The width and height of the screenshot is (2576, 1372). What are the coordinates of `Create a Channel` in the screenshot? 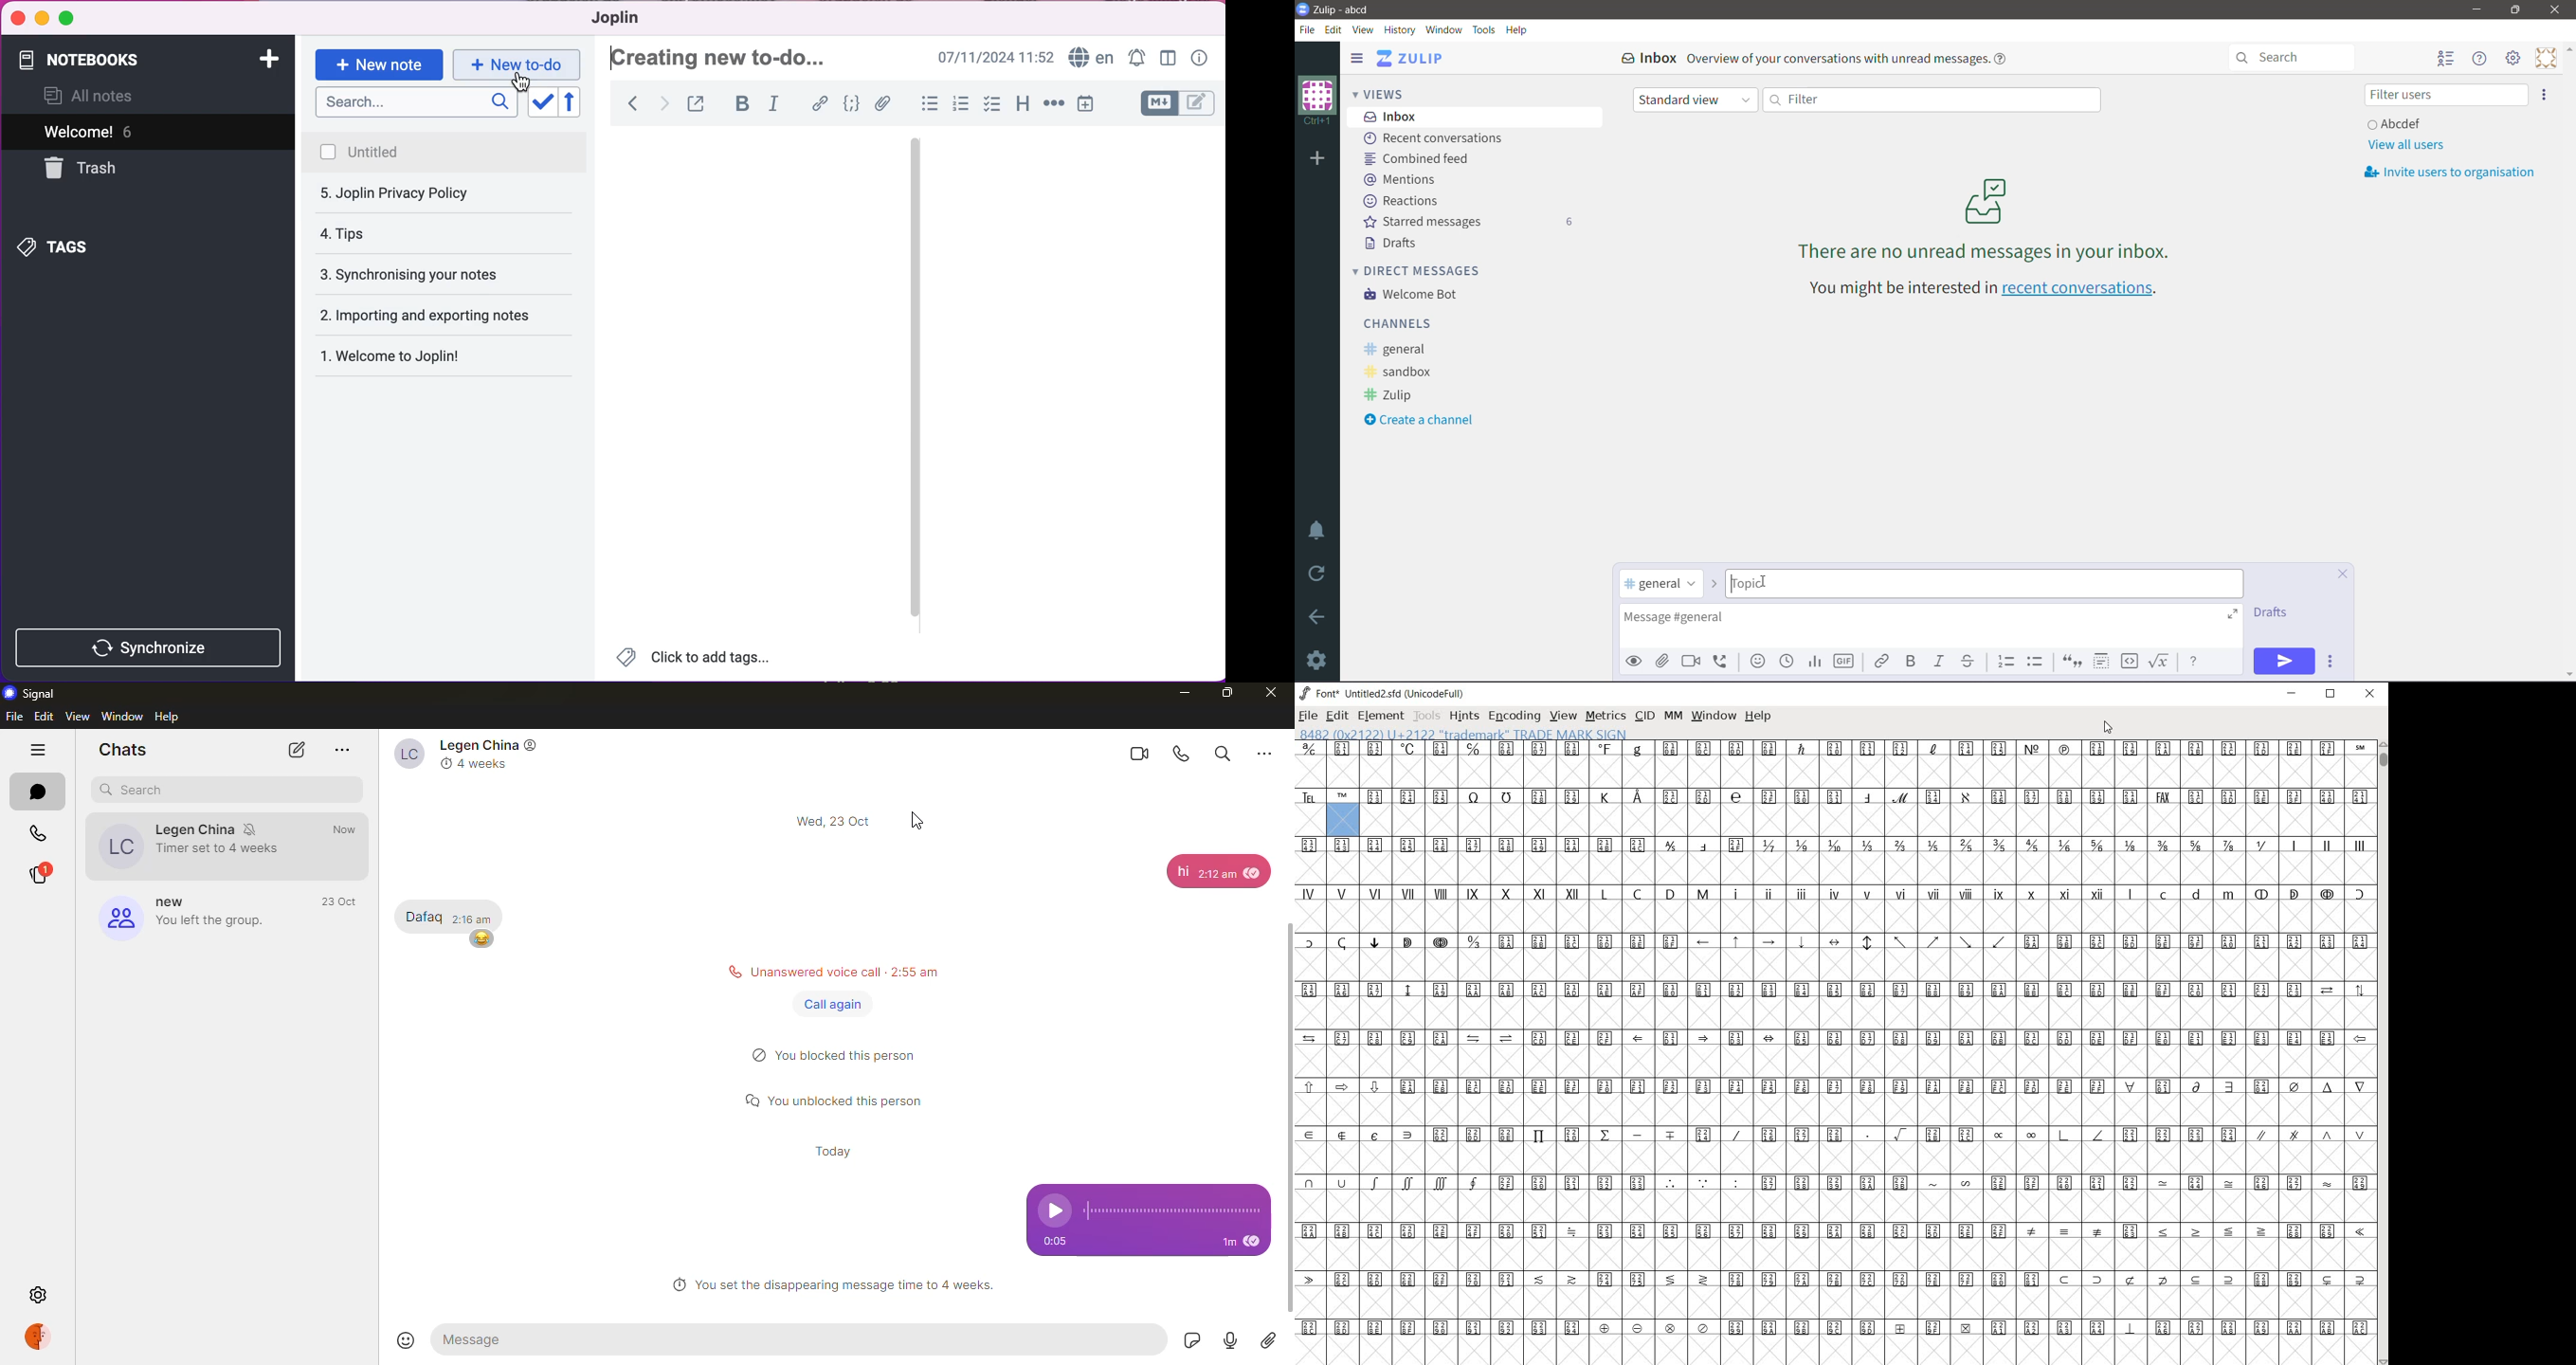 It's located at (1424, 421).